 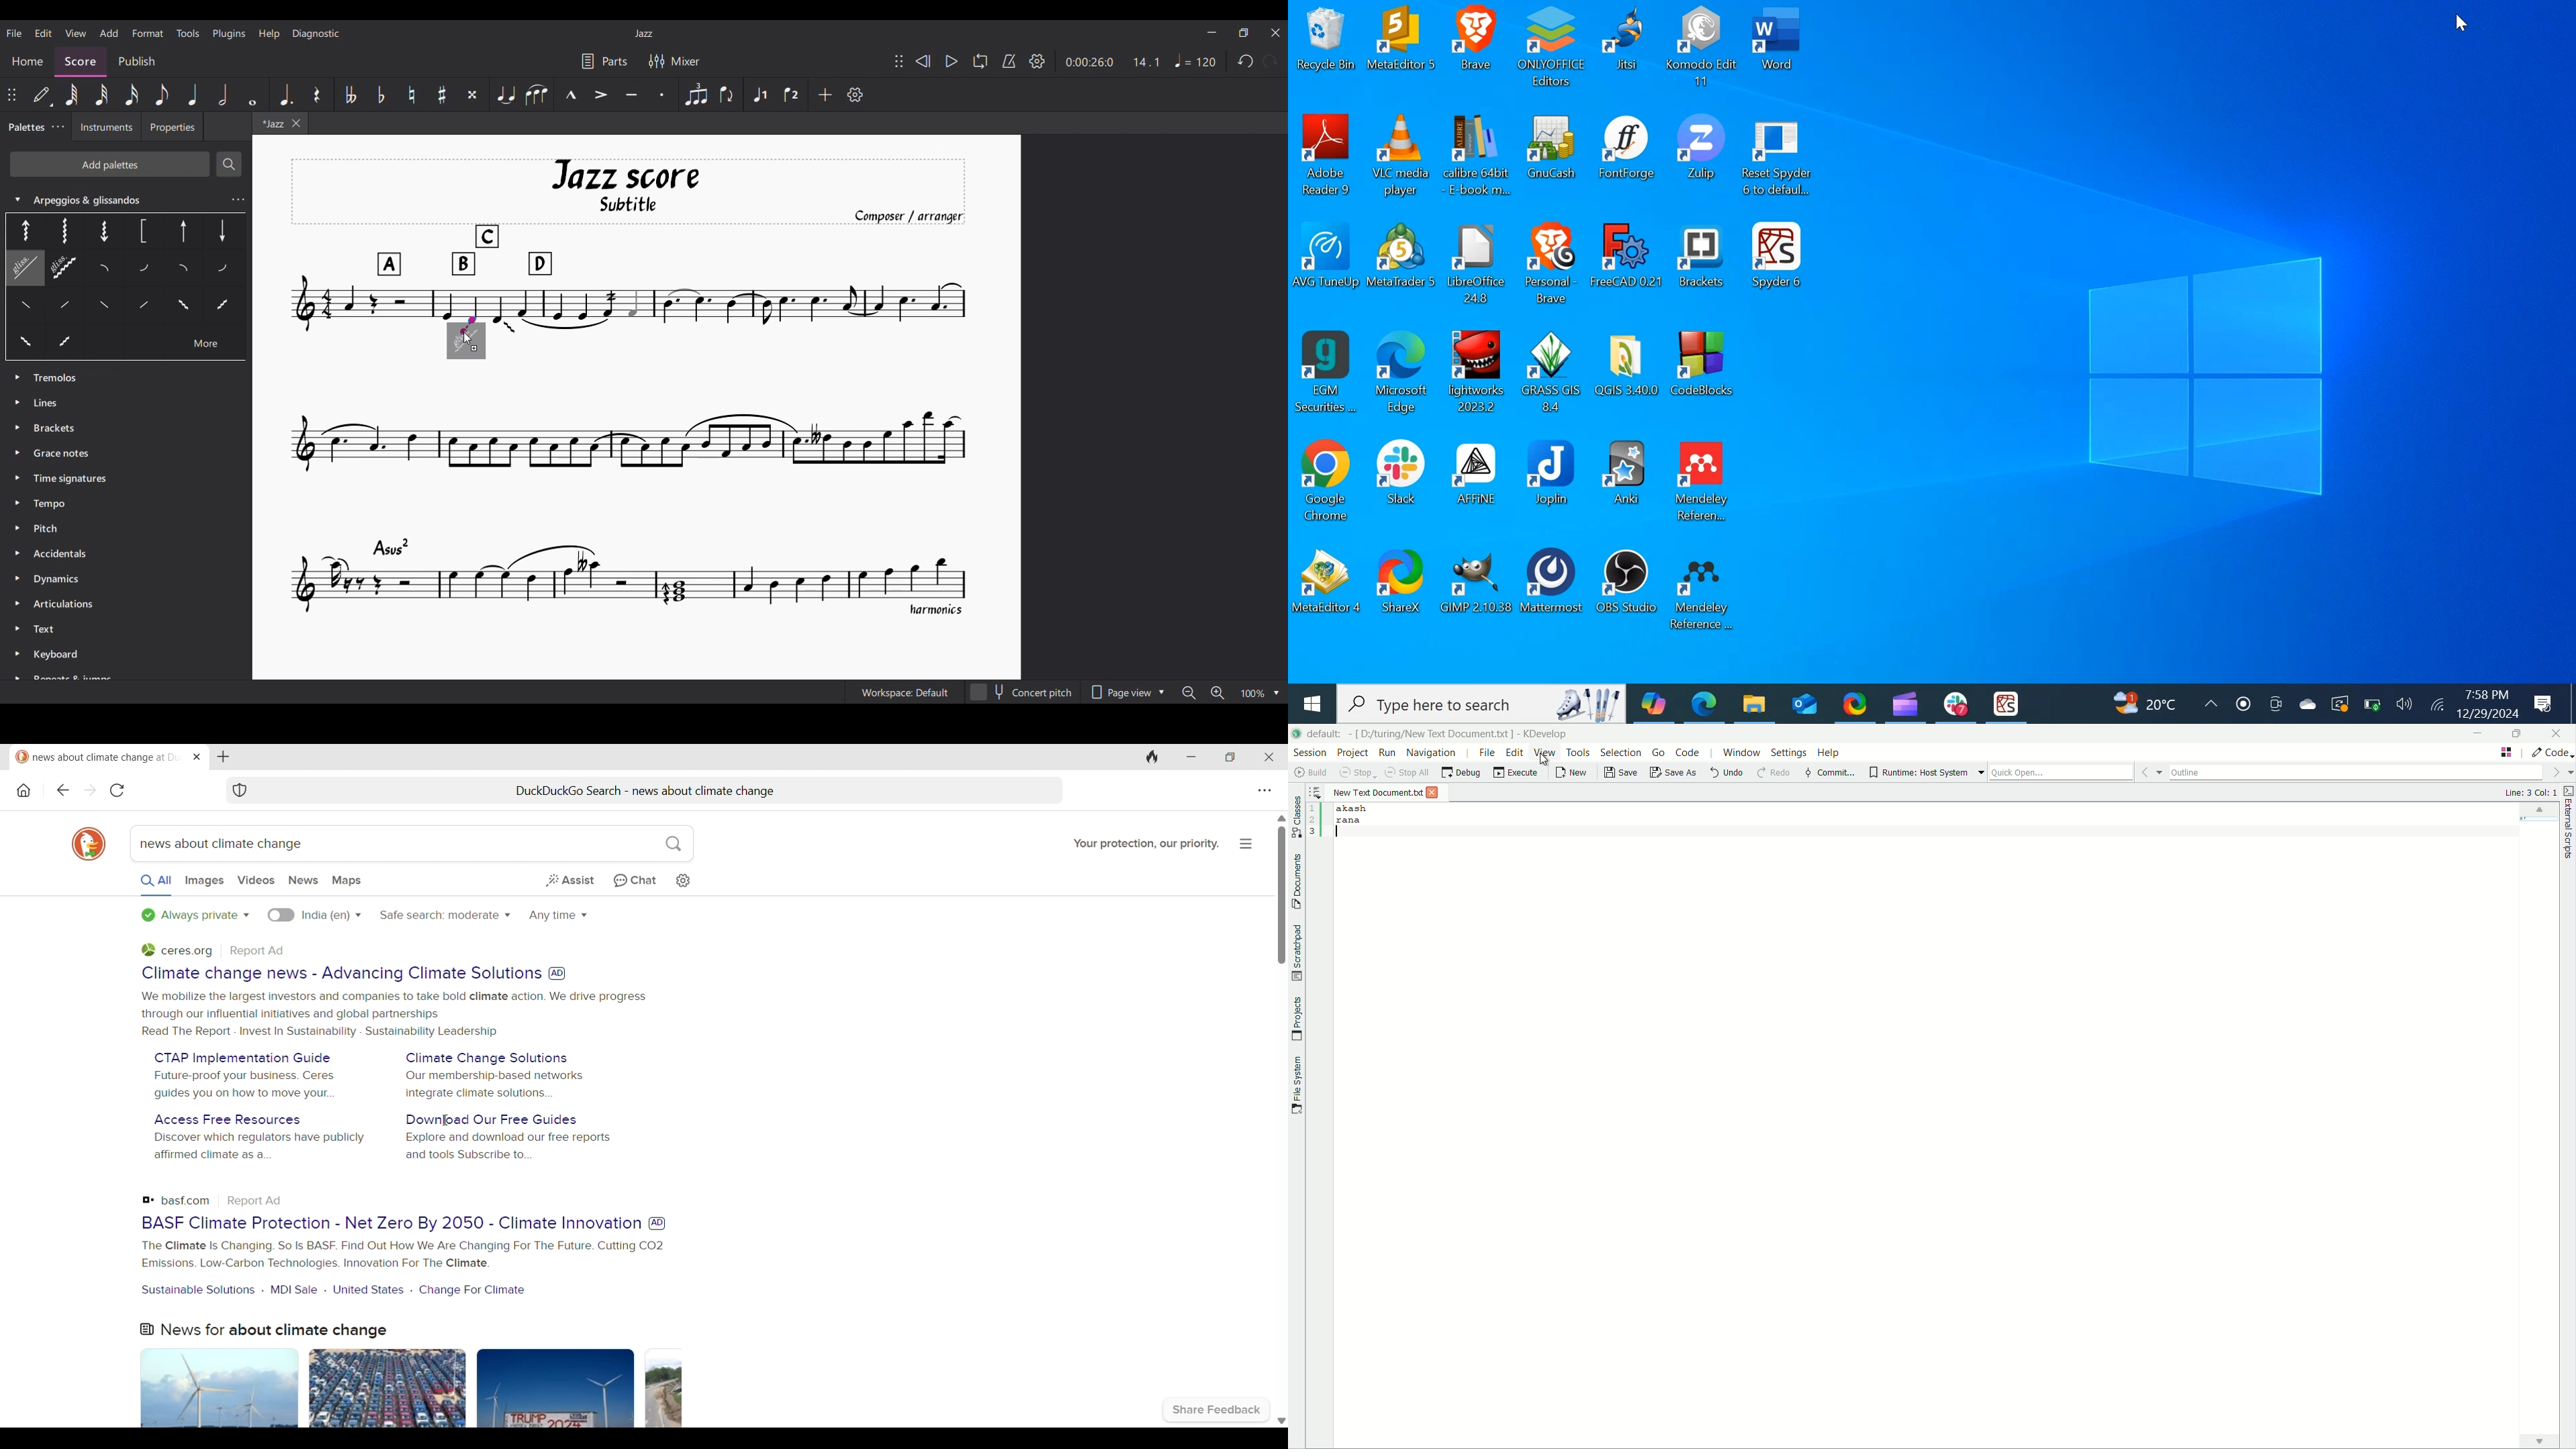 I want to click on ShareX Desktop icon, so click(x=1405, y=585).